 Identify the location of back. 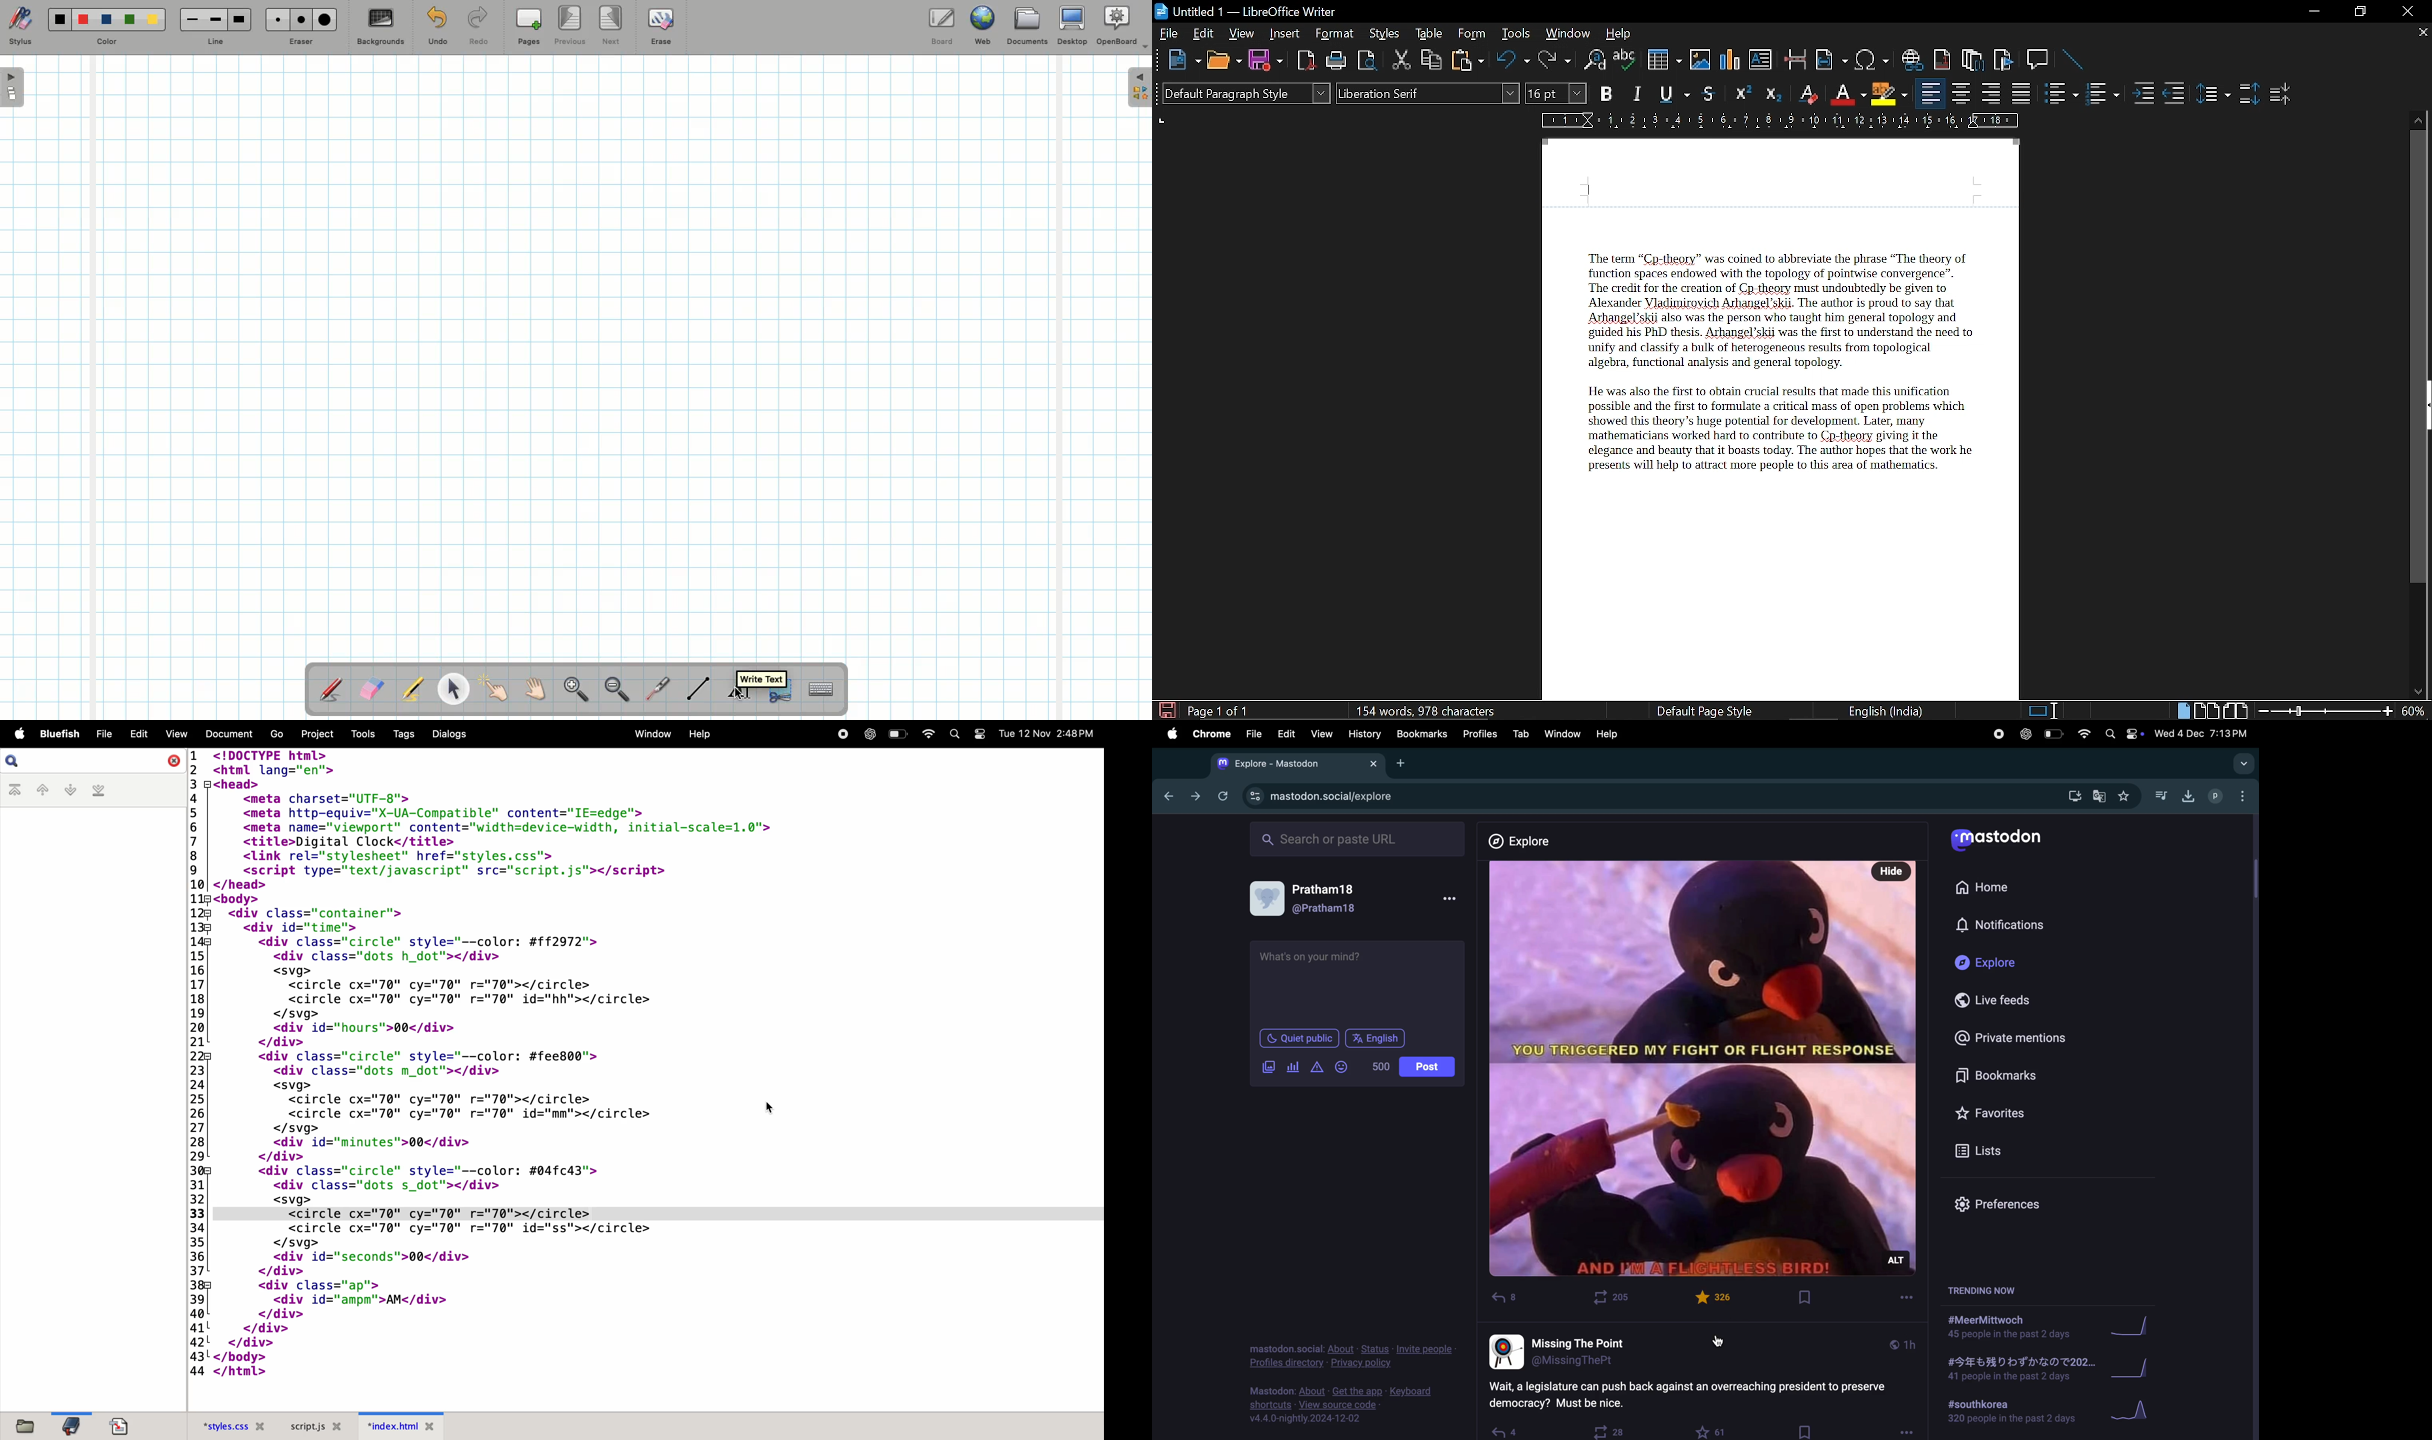
(1169, 799).